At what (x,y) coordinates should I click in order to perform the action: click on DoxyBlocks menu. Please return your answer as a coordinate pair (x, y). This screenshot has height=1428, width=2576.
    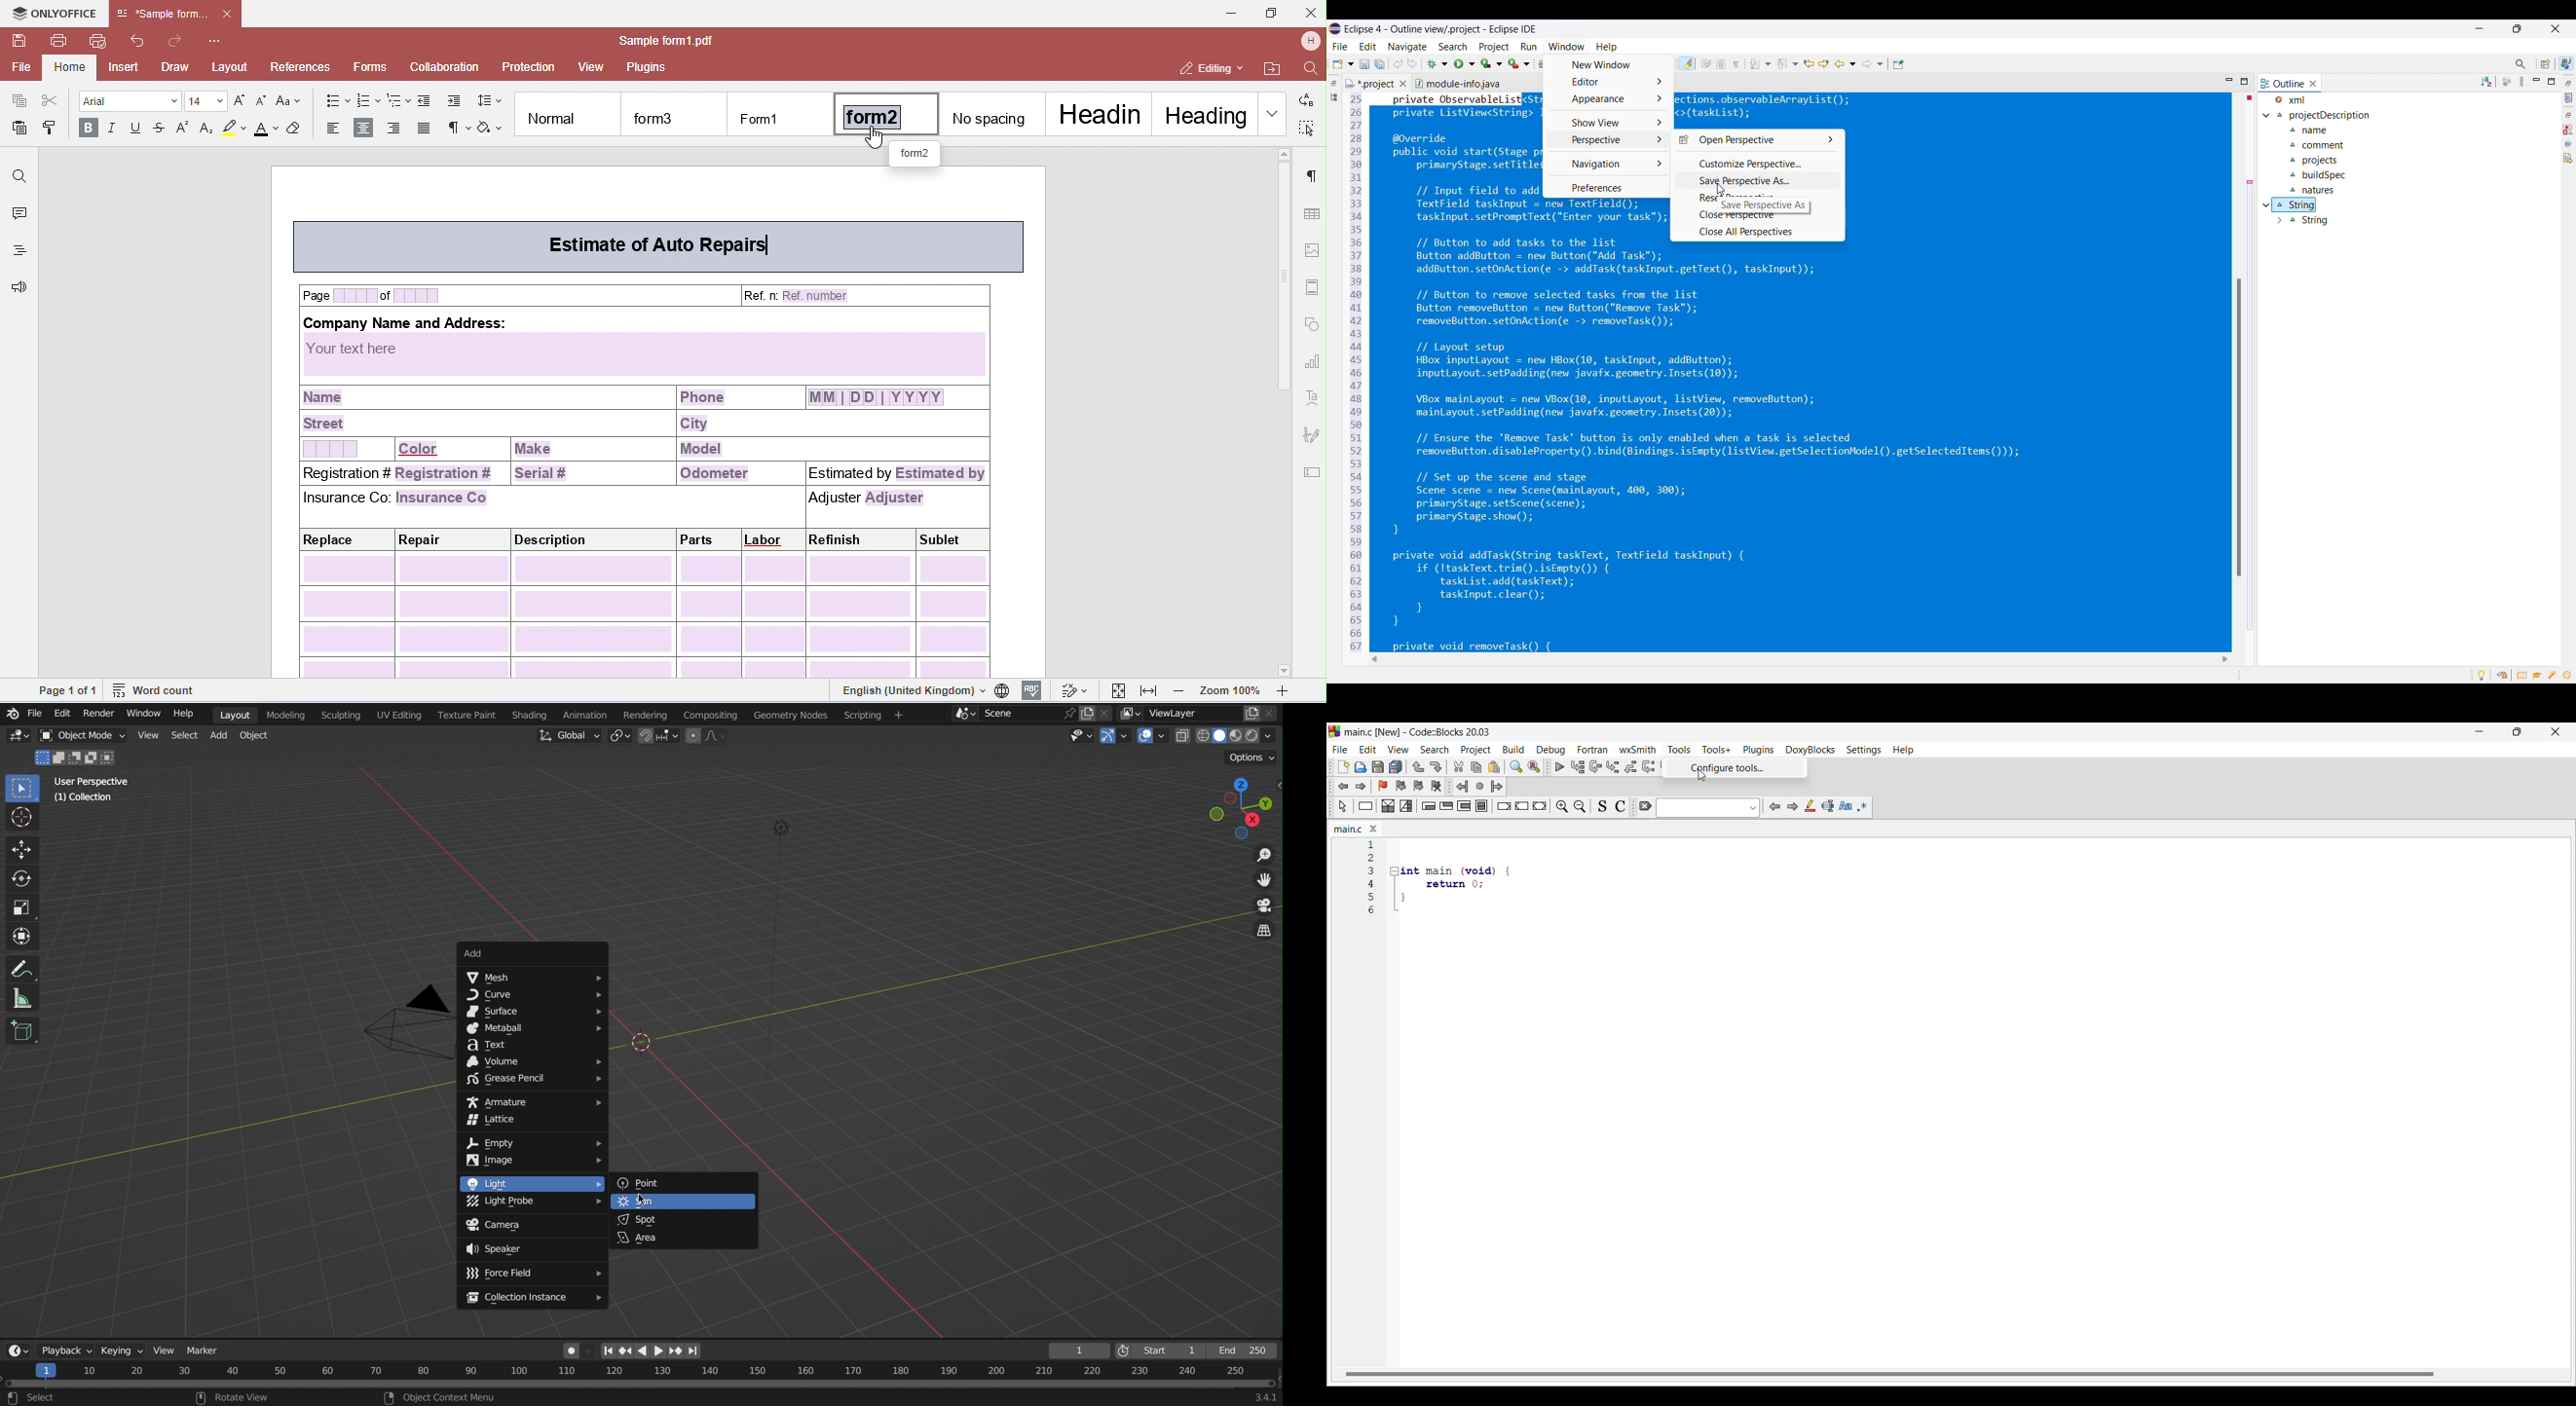
    Looking at the image, I should click on (1810, 750).